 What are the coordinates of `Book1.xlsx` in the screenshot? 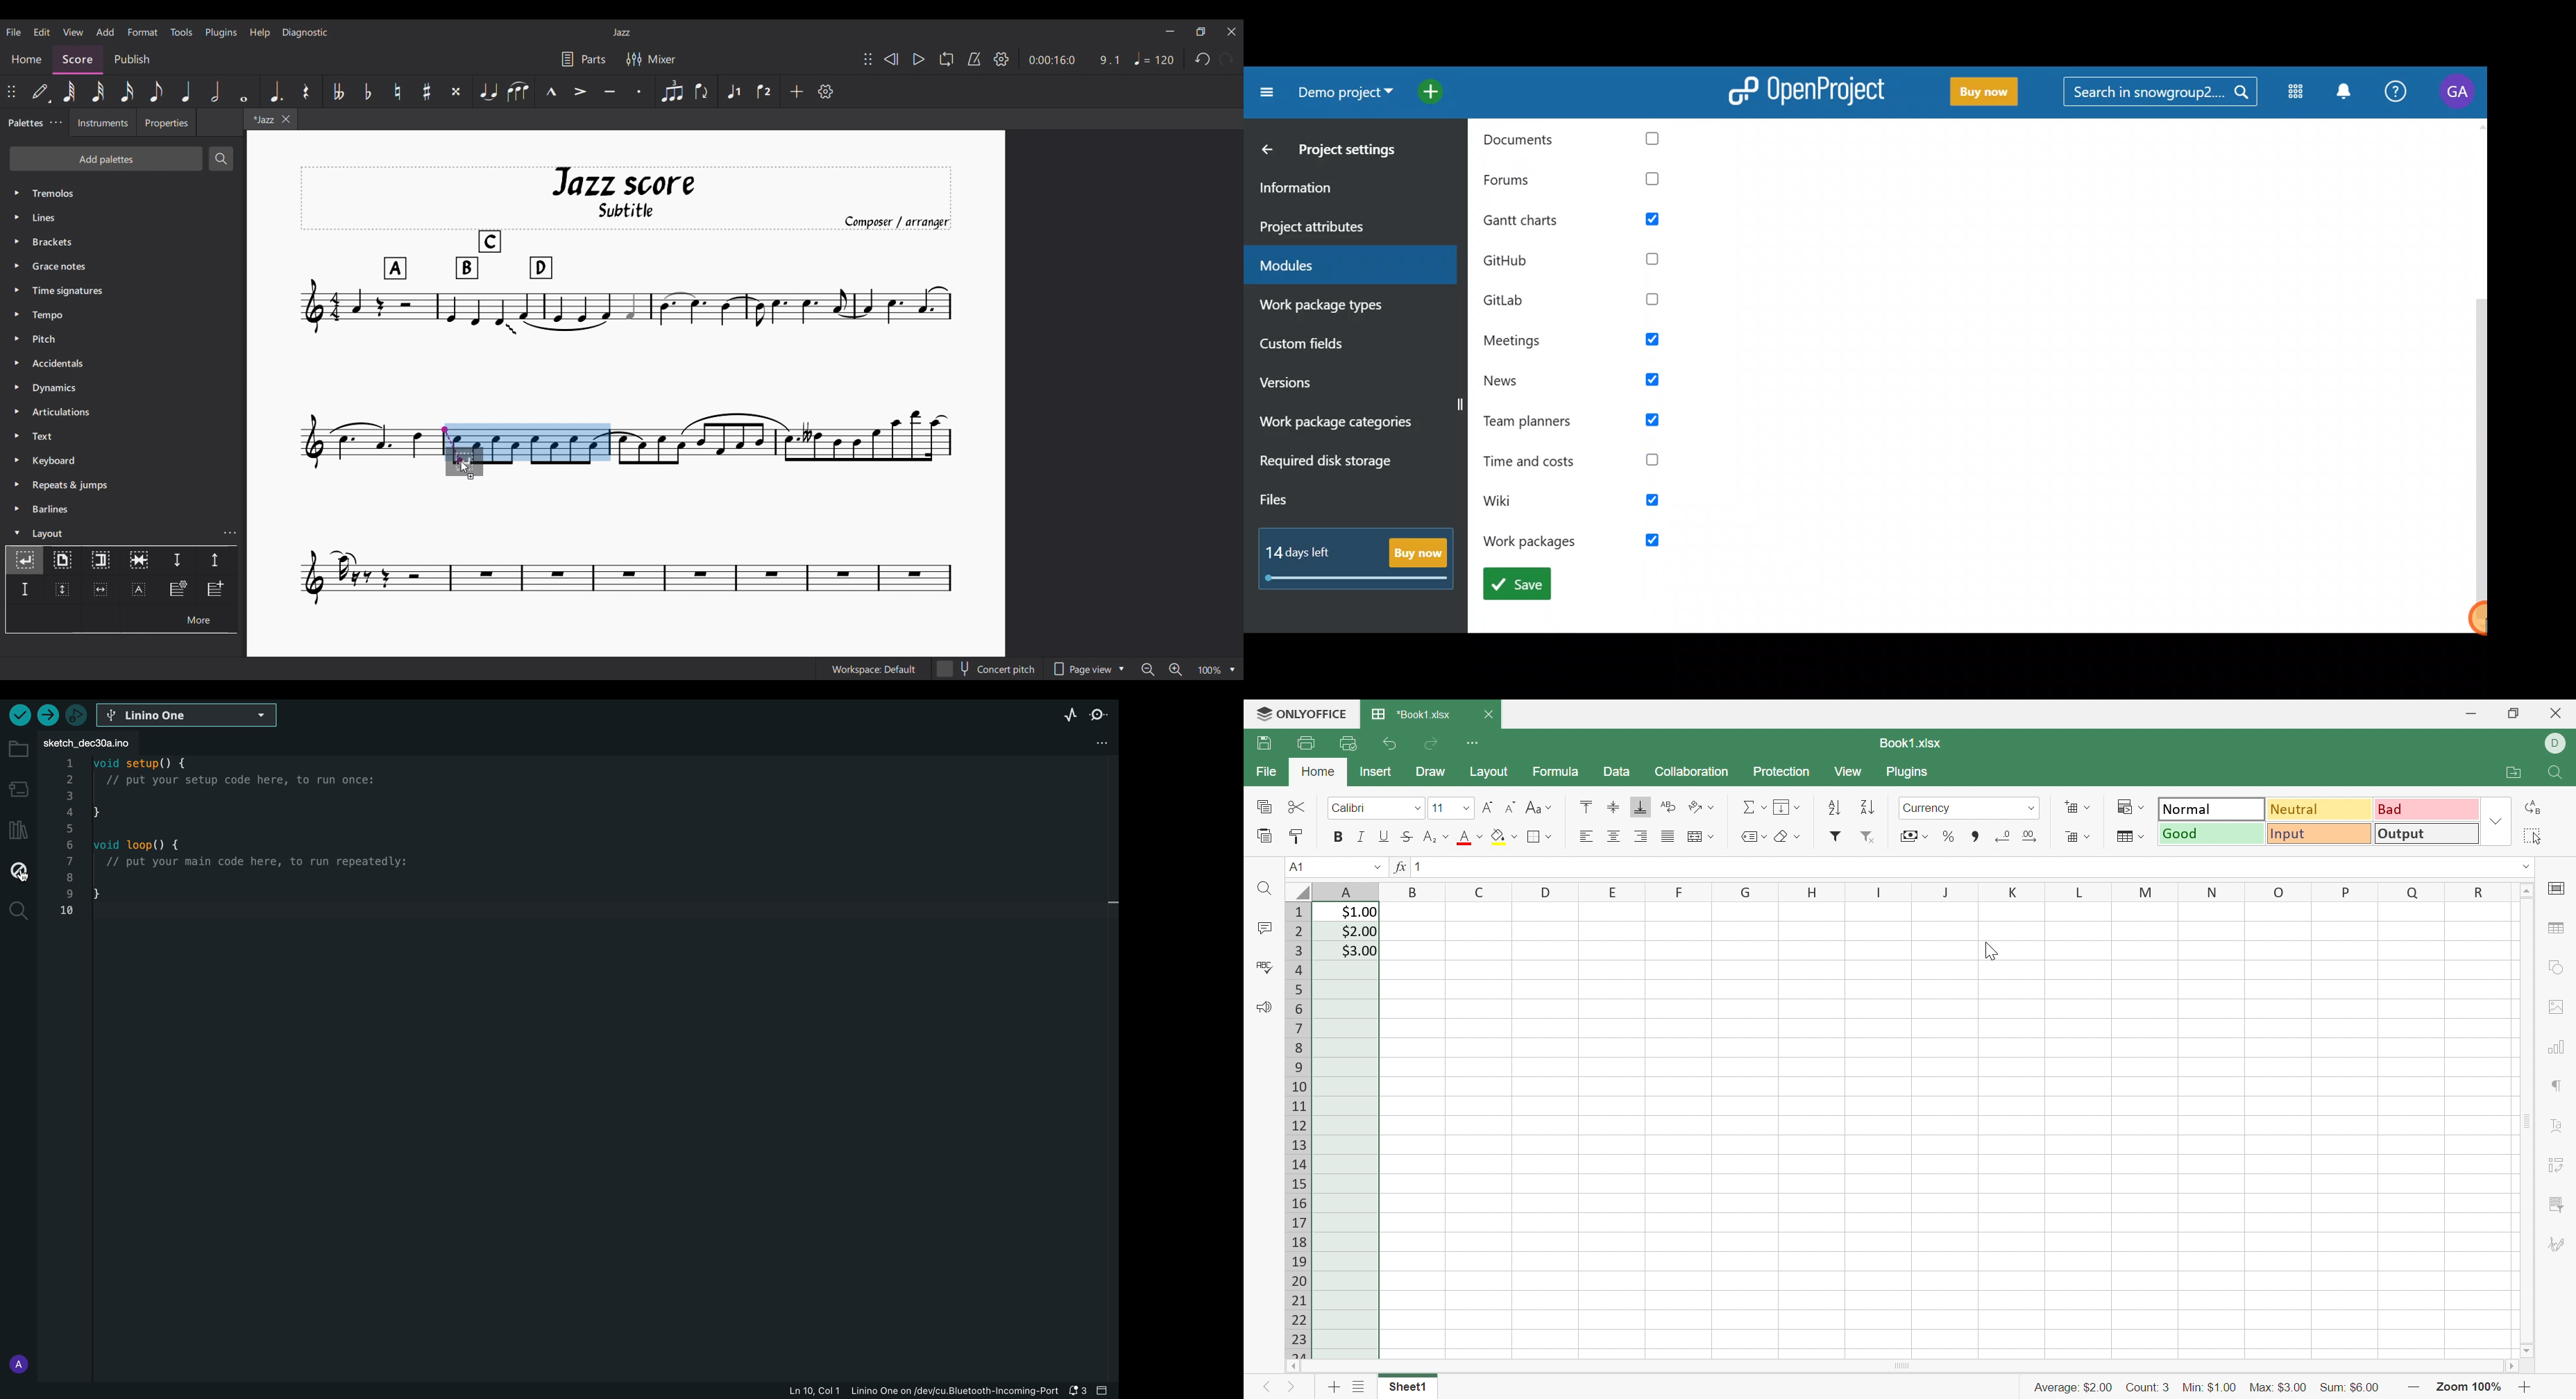 It's located at (1913, 743).